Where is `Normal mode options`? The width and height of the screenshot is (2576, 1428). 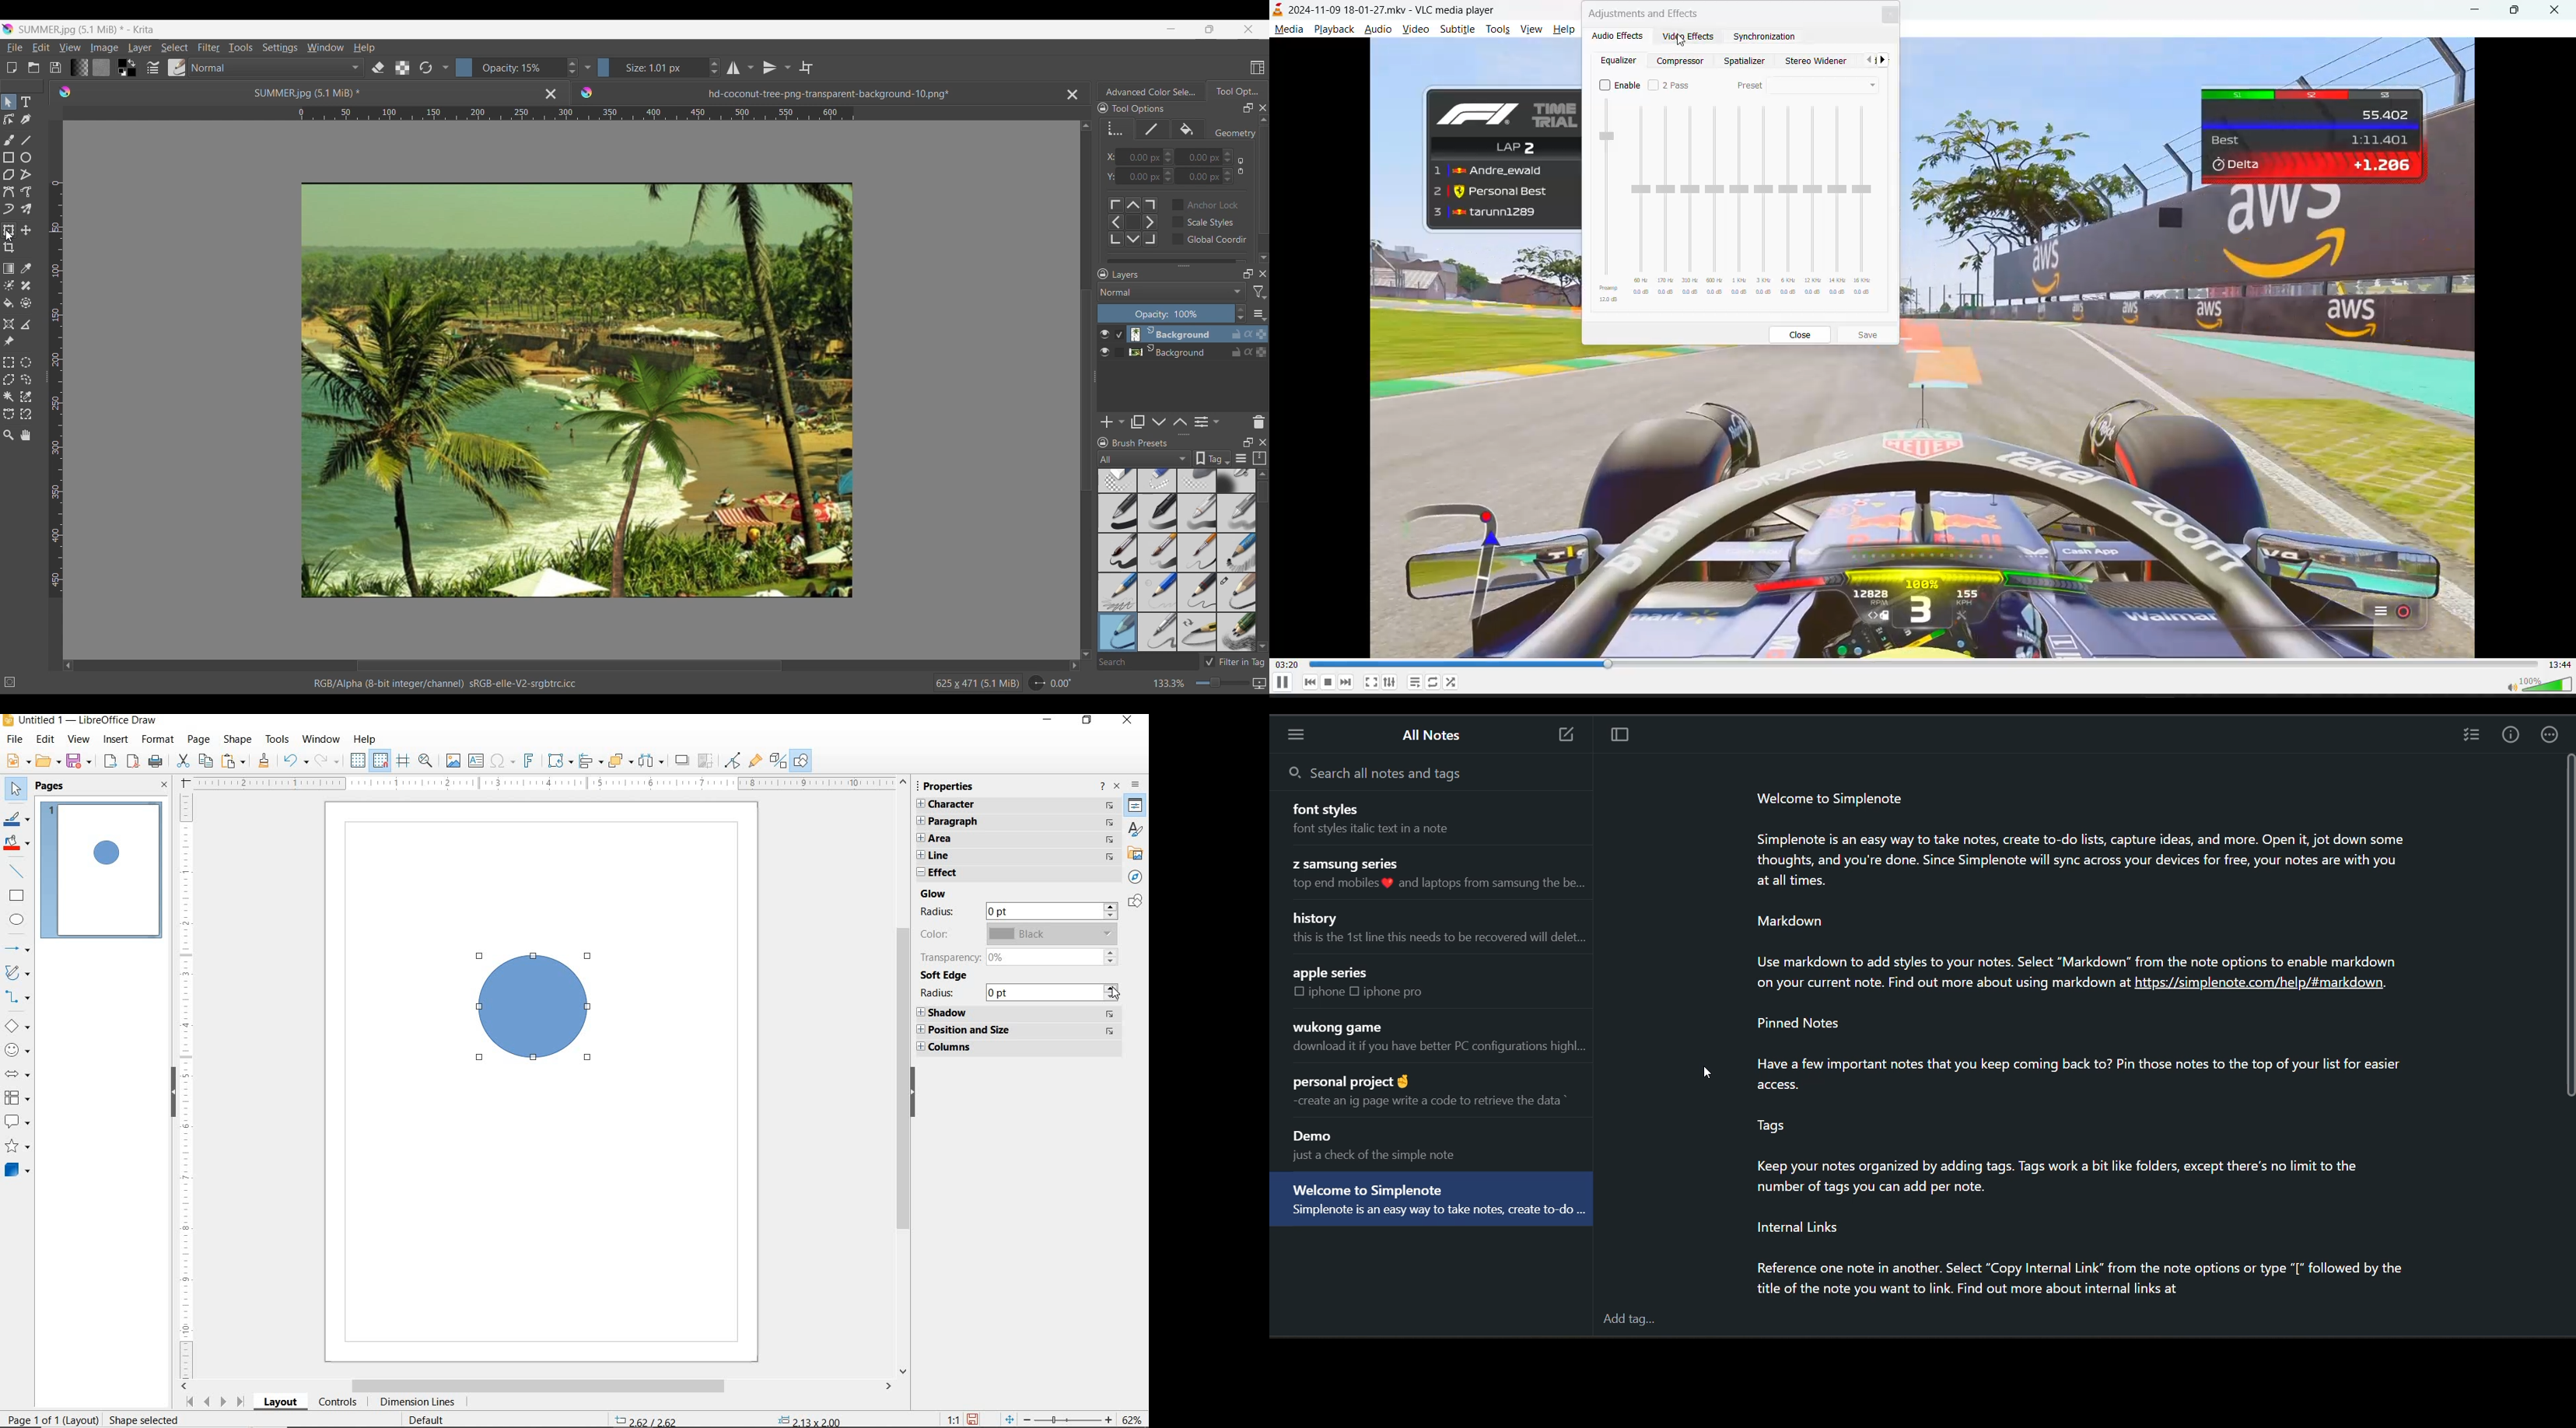
Normal mode options is located at coordinates (1171, 292).